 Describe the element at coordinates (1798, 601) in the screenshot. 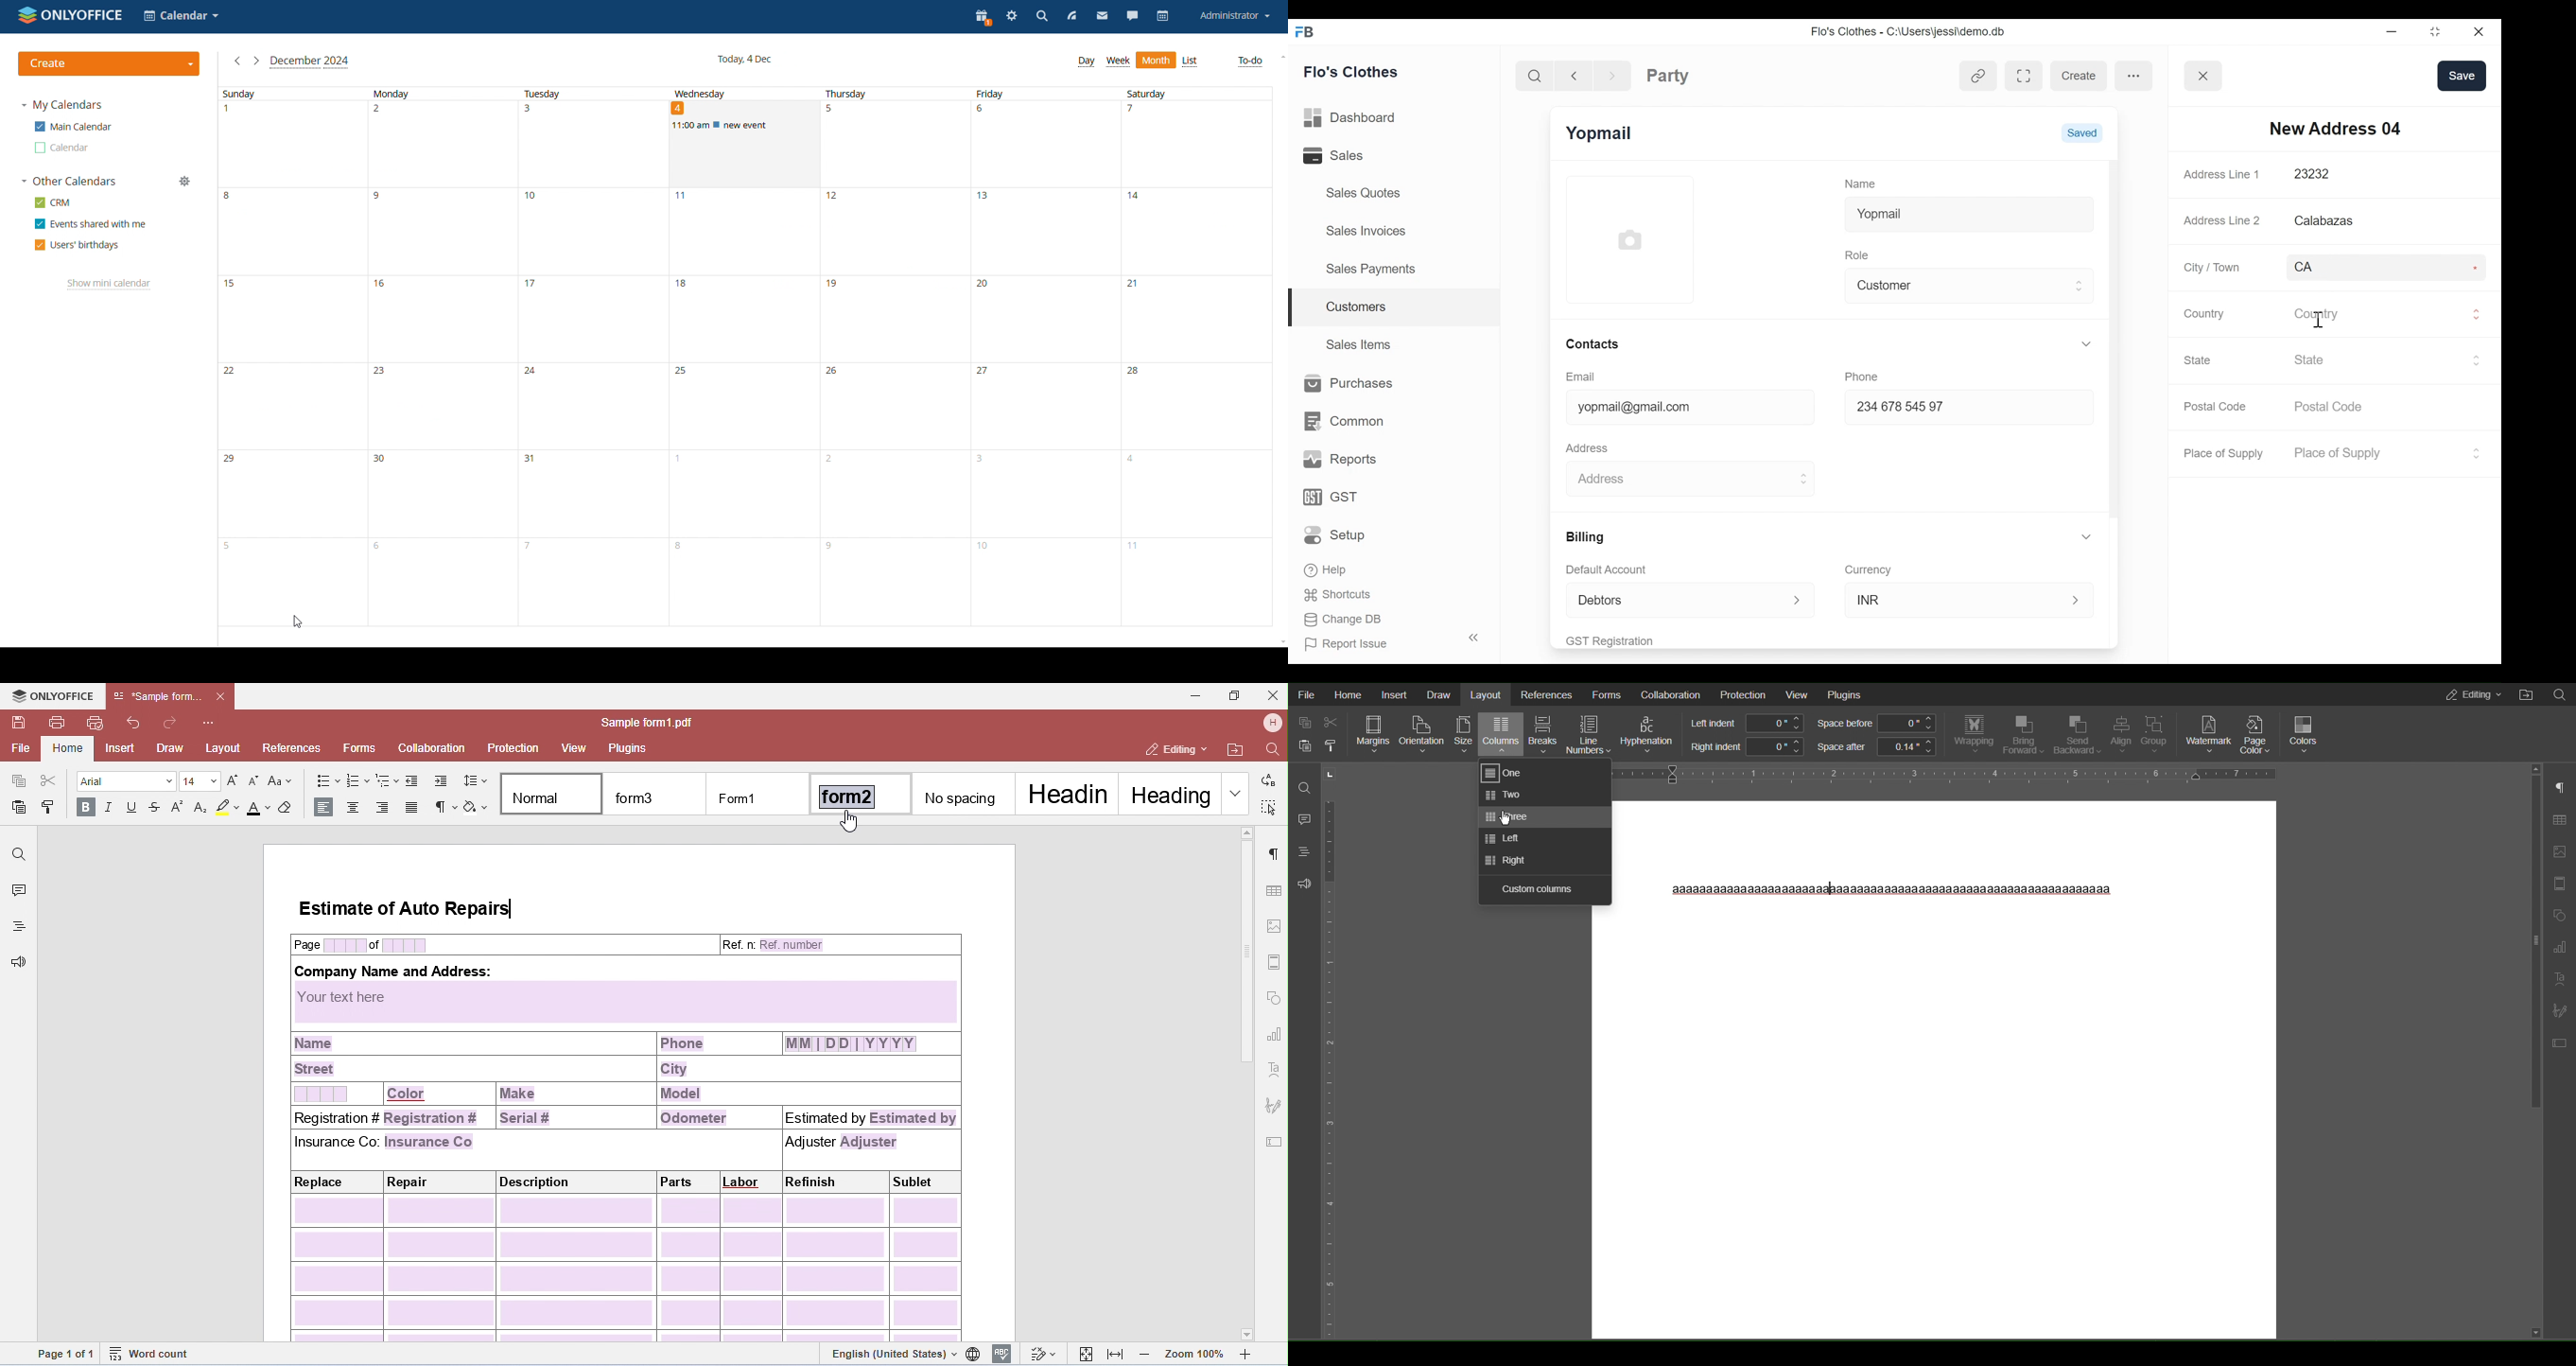

I see `Expand` at that location.